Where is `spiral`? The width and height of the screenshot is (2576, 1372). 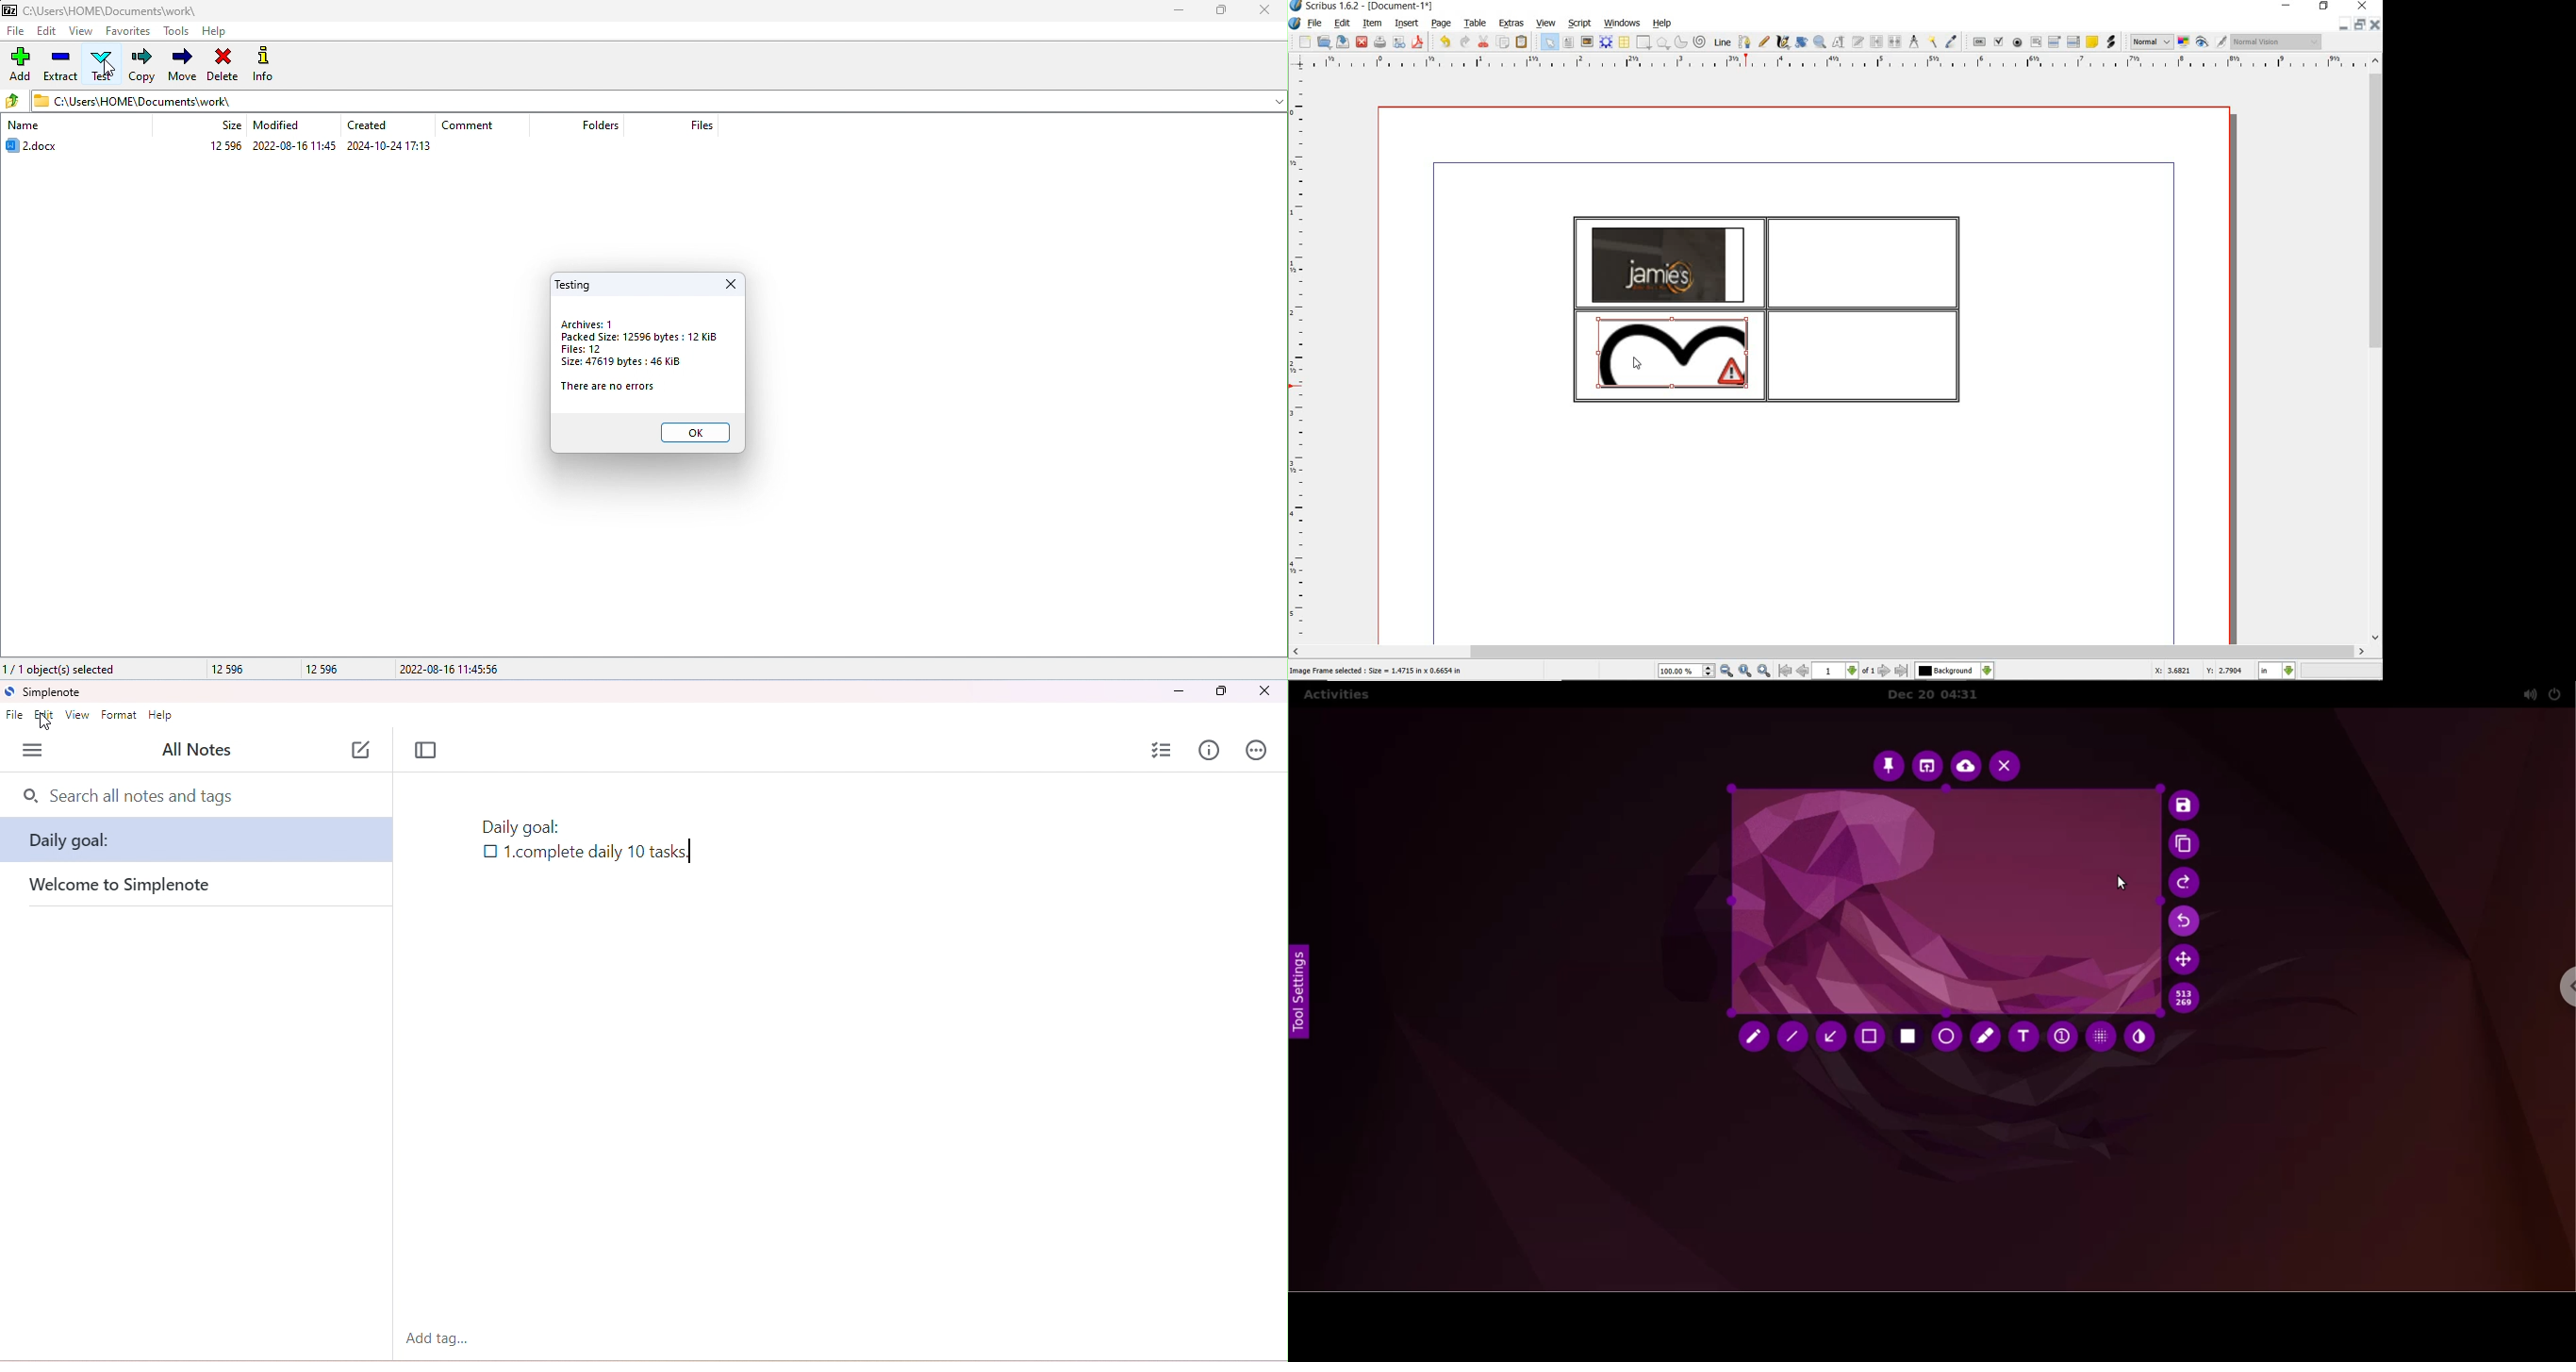 spiral is located at coordinates (1701, 42).